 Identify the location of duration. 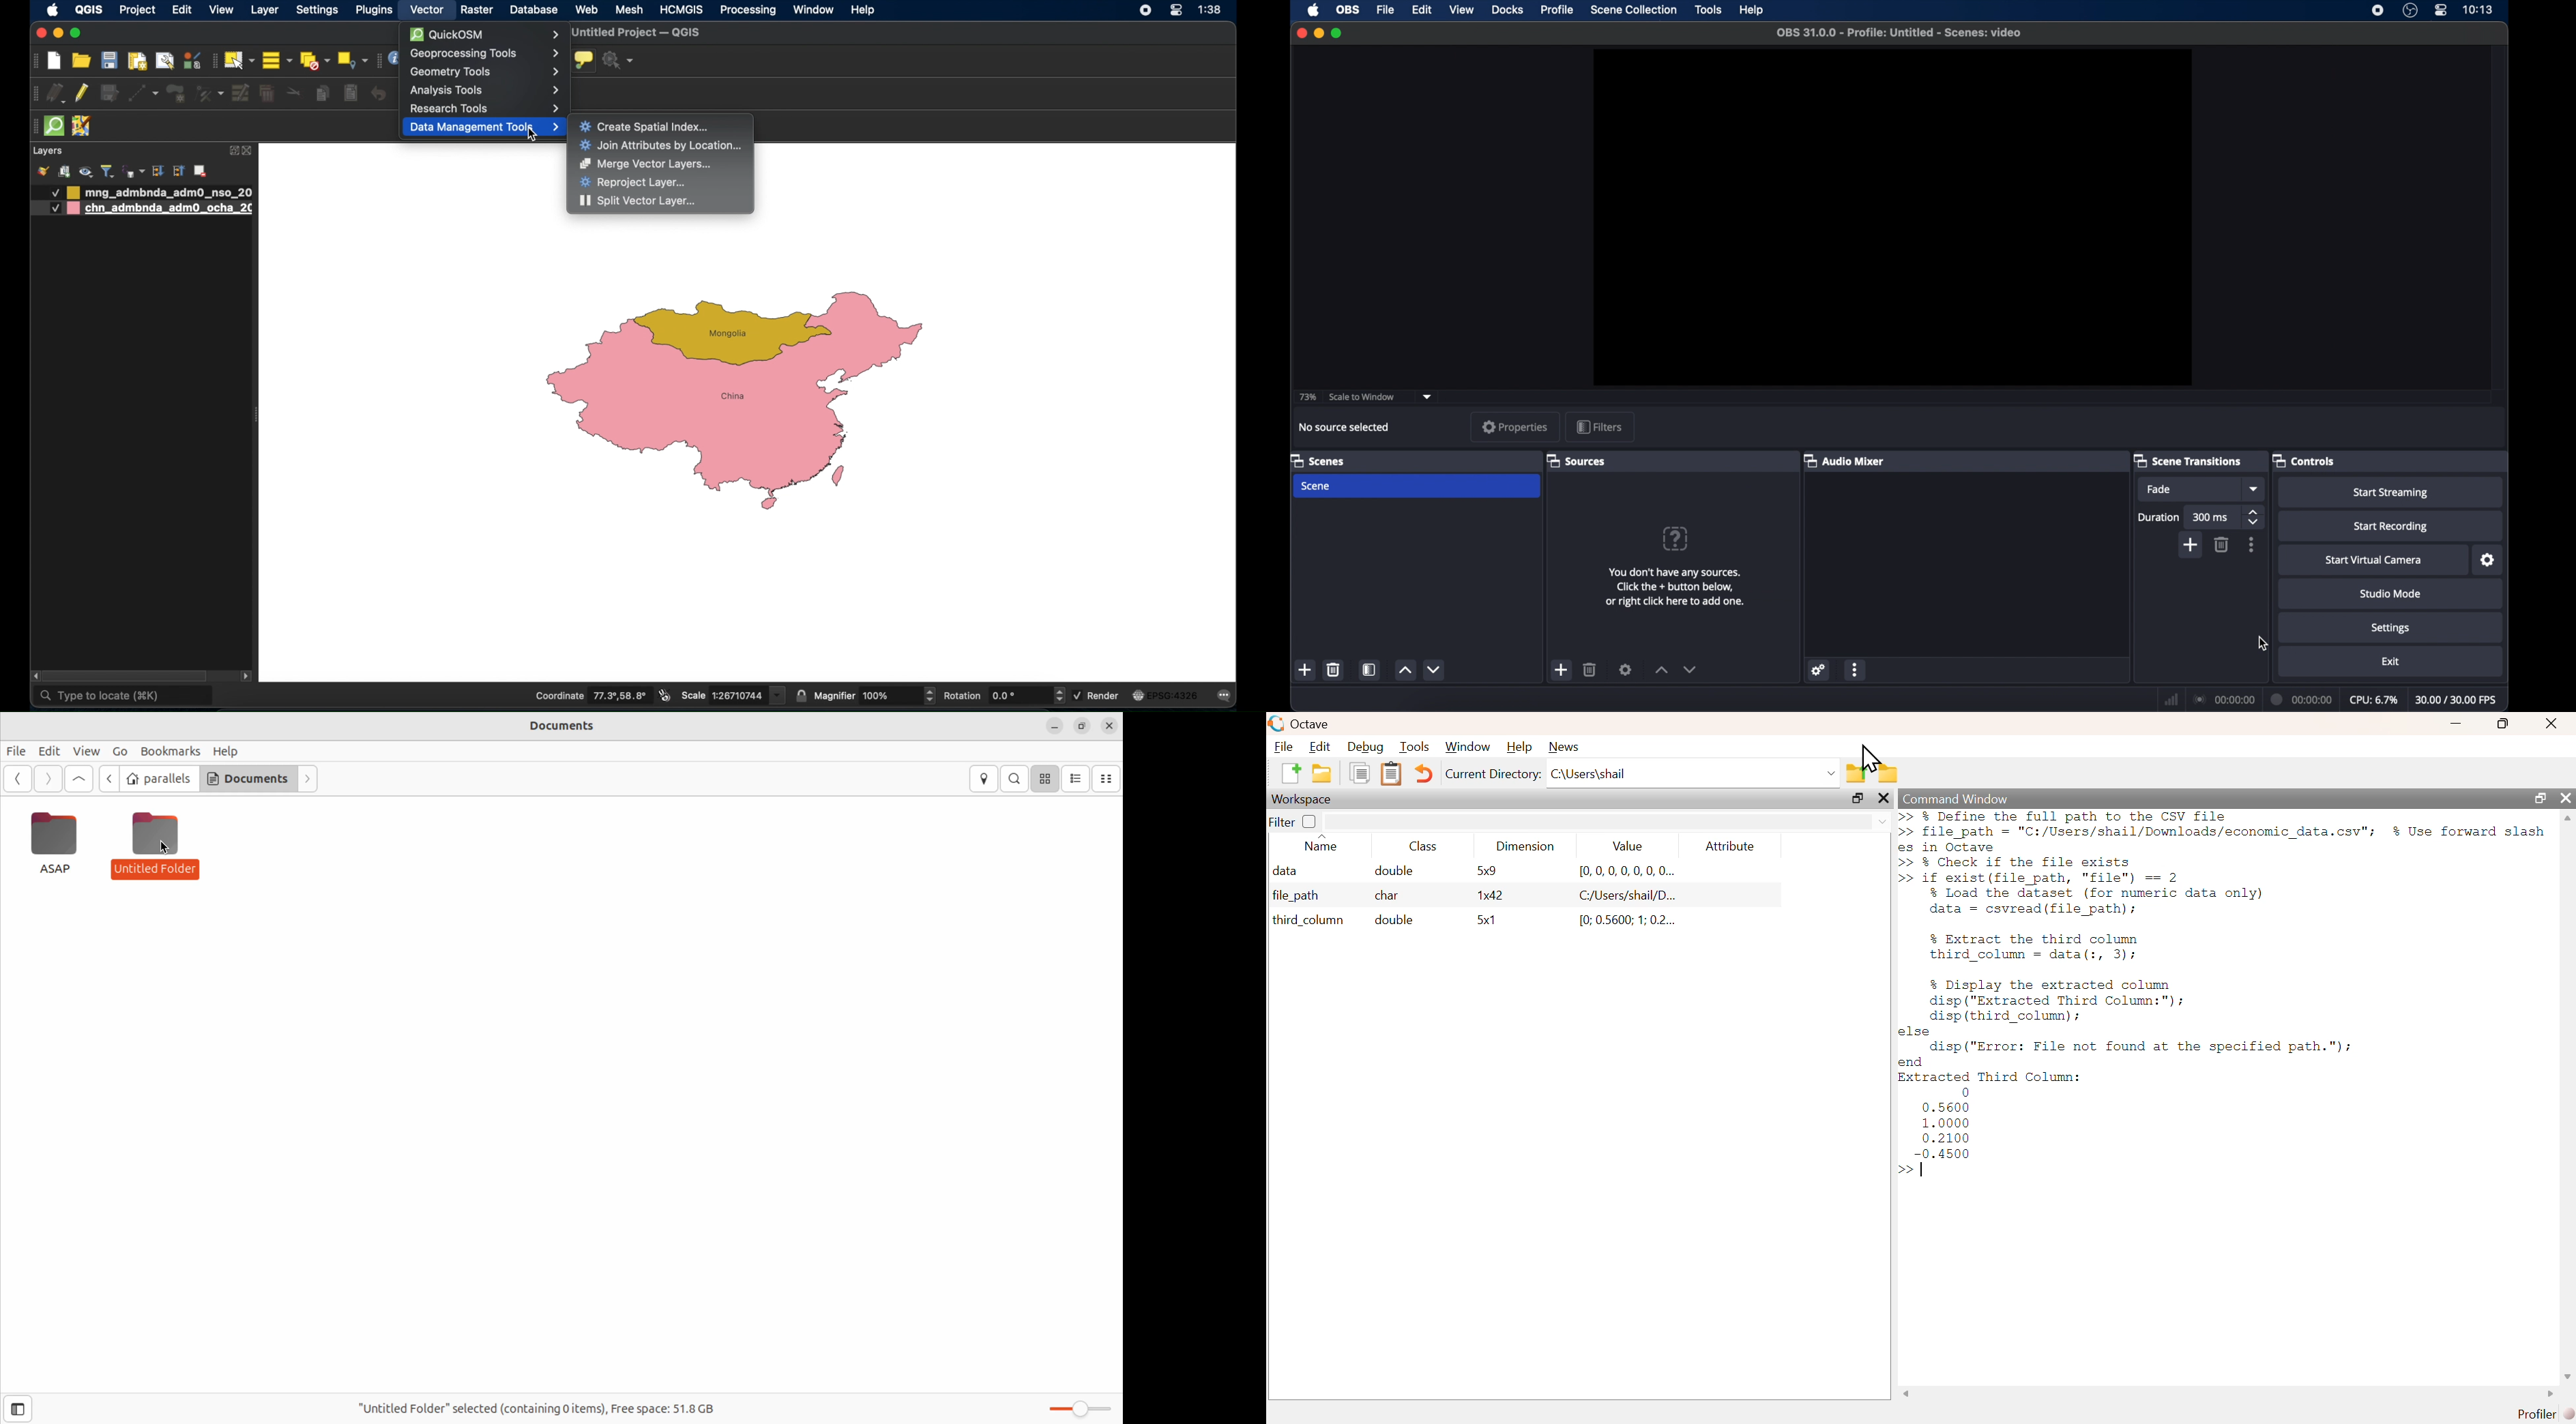
(2302, 698).